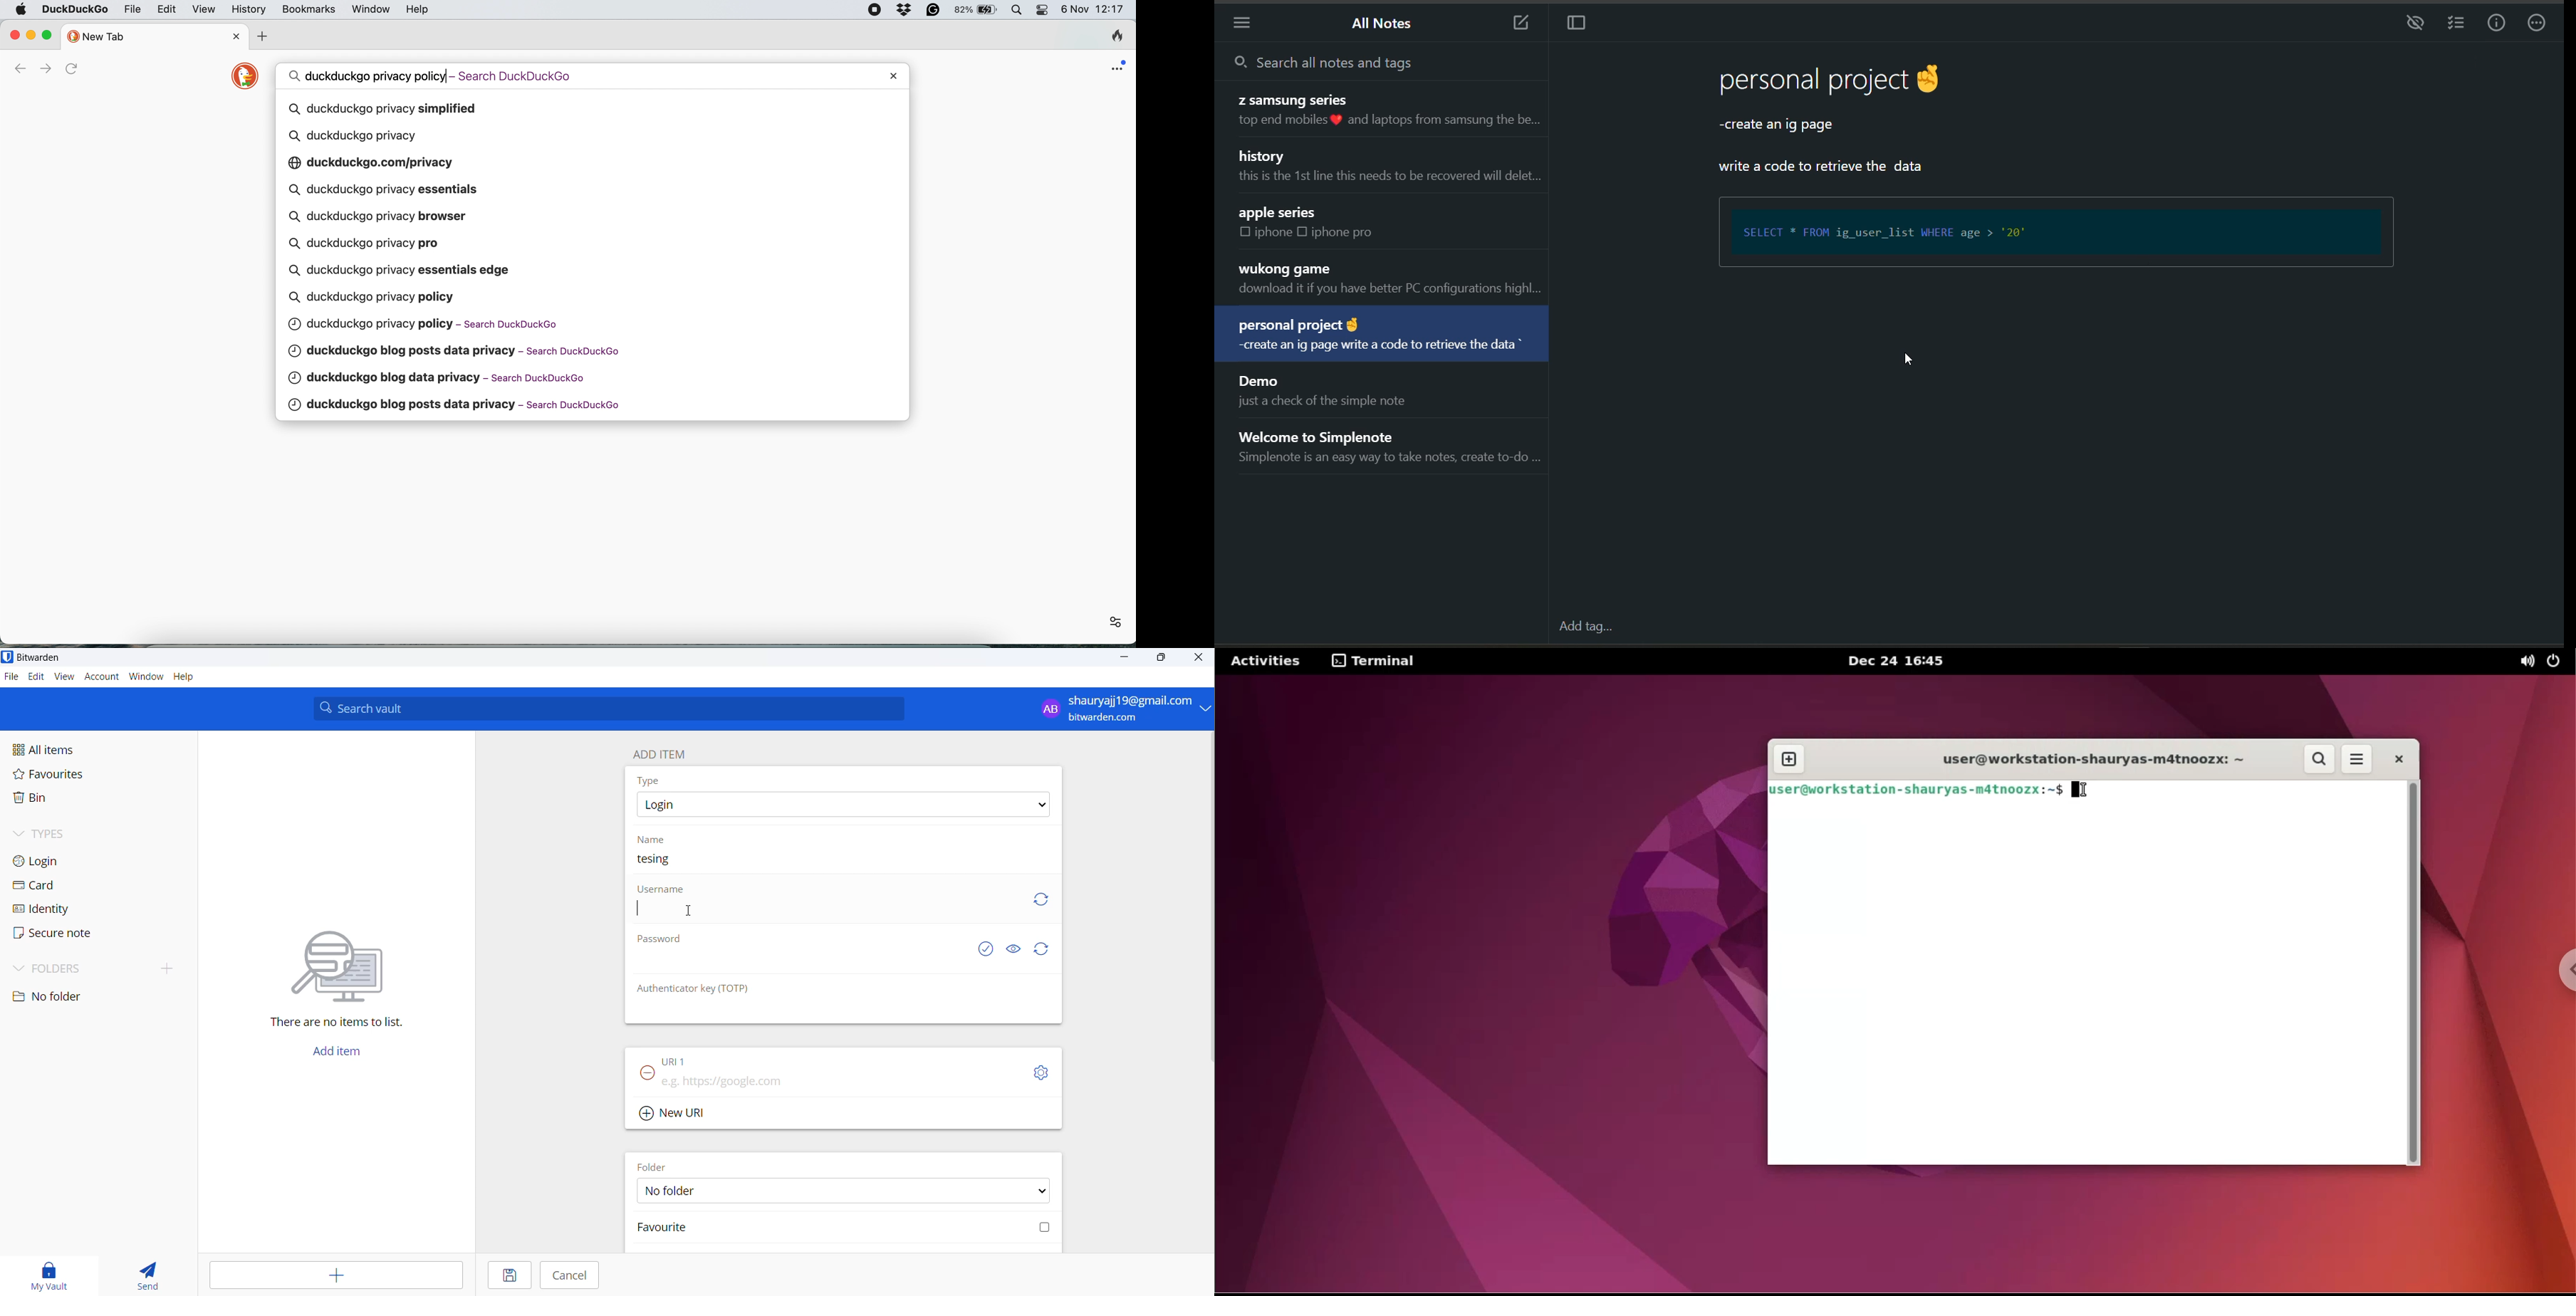 The width and height of the screenshot is (2576, 1316). What do you see at coordinates (142, 1272) in the screenshot?
I see `send` at bounding box center [142, 1272].